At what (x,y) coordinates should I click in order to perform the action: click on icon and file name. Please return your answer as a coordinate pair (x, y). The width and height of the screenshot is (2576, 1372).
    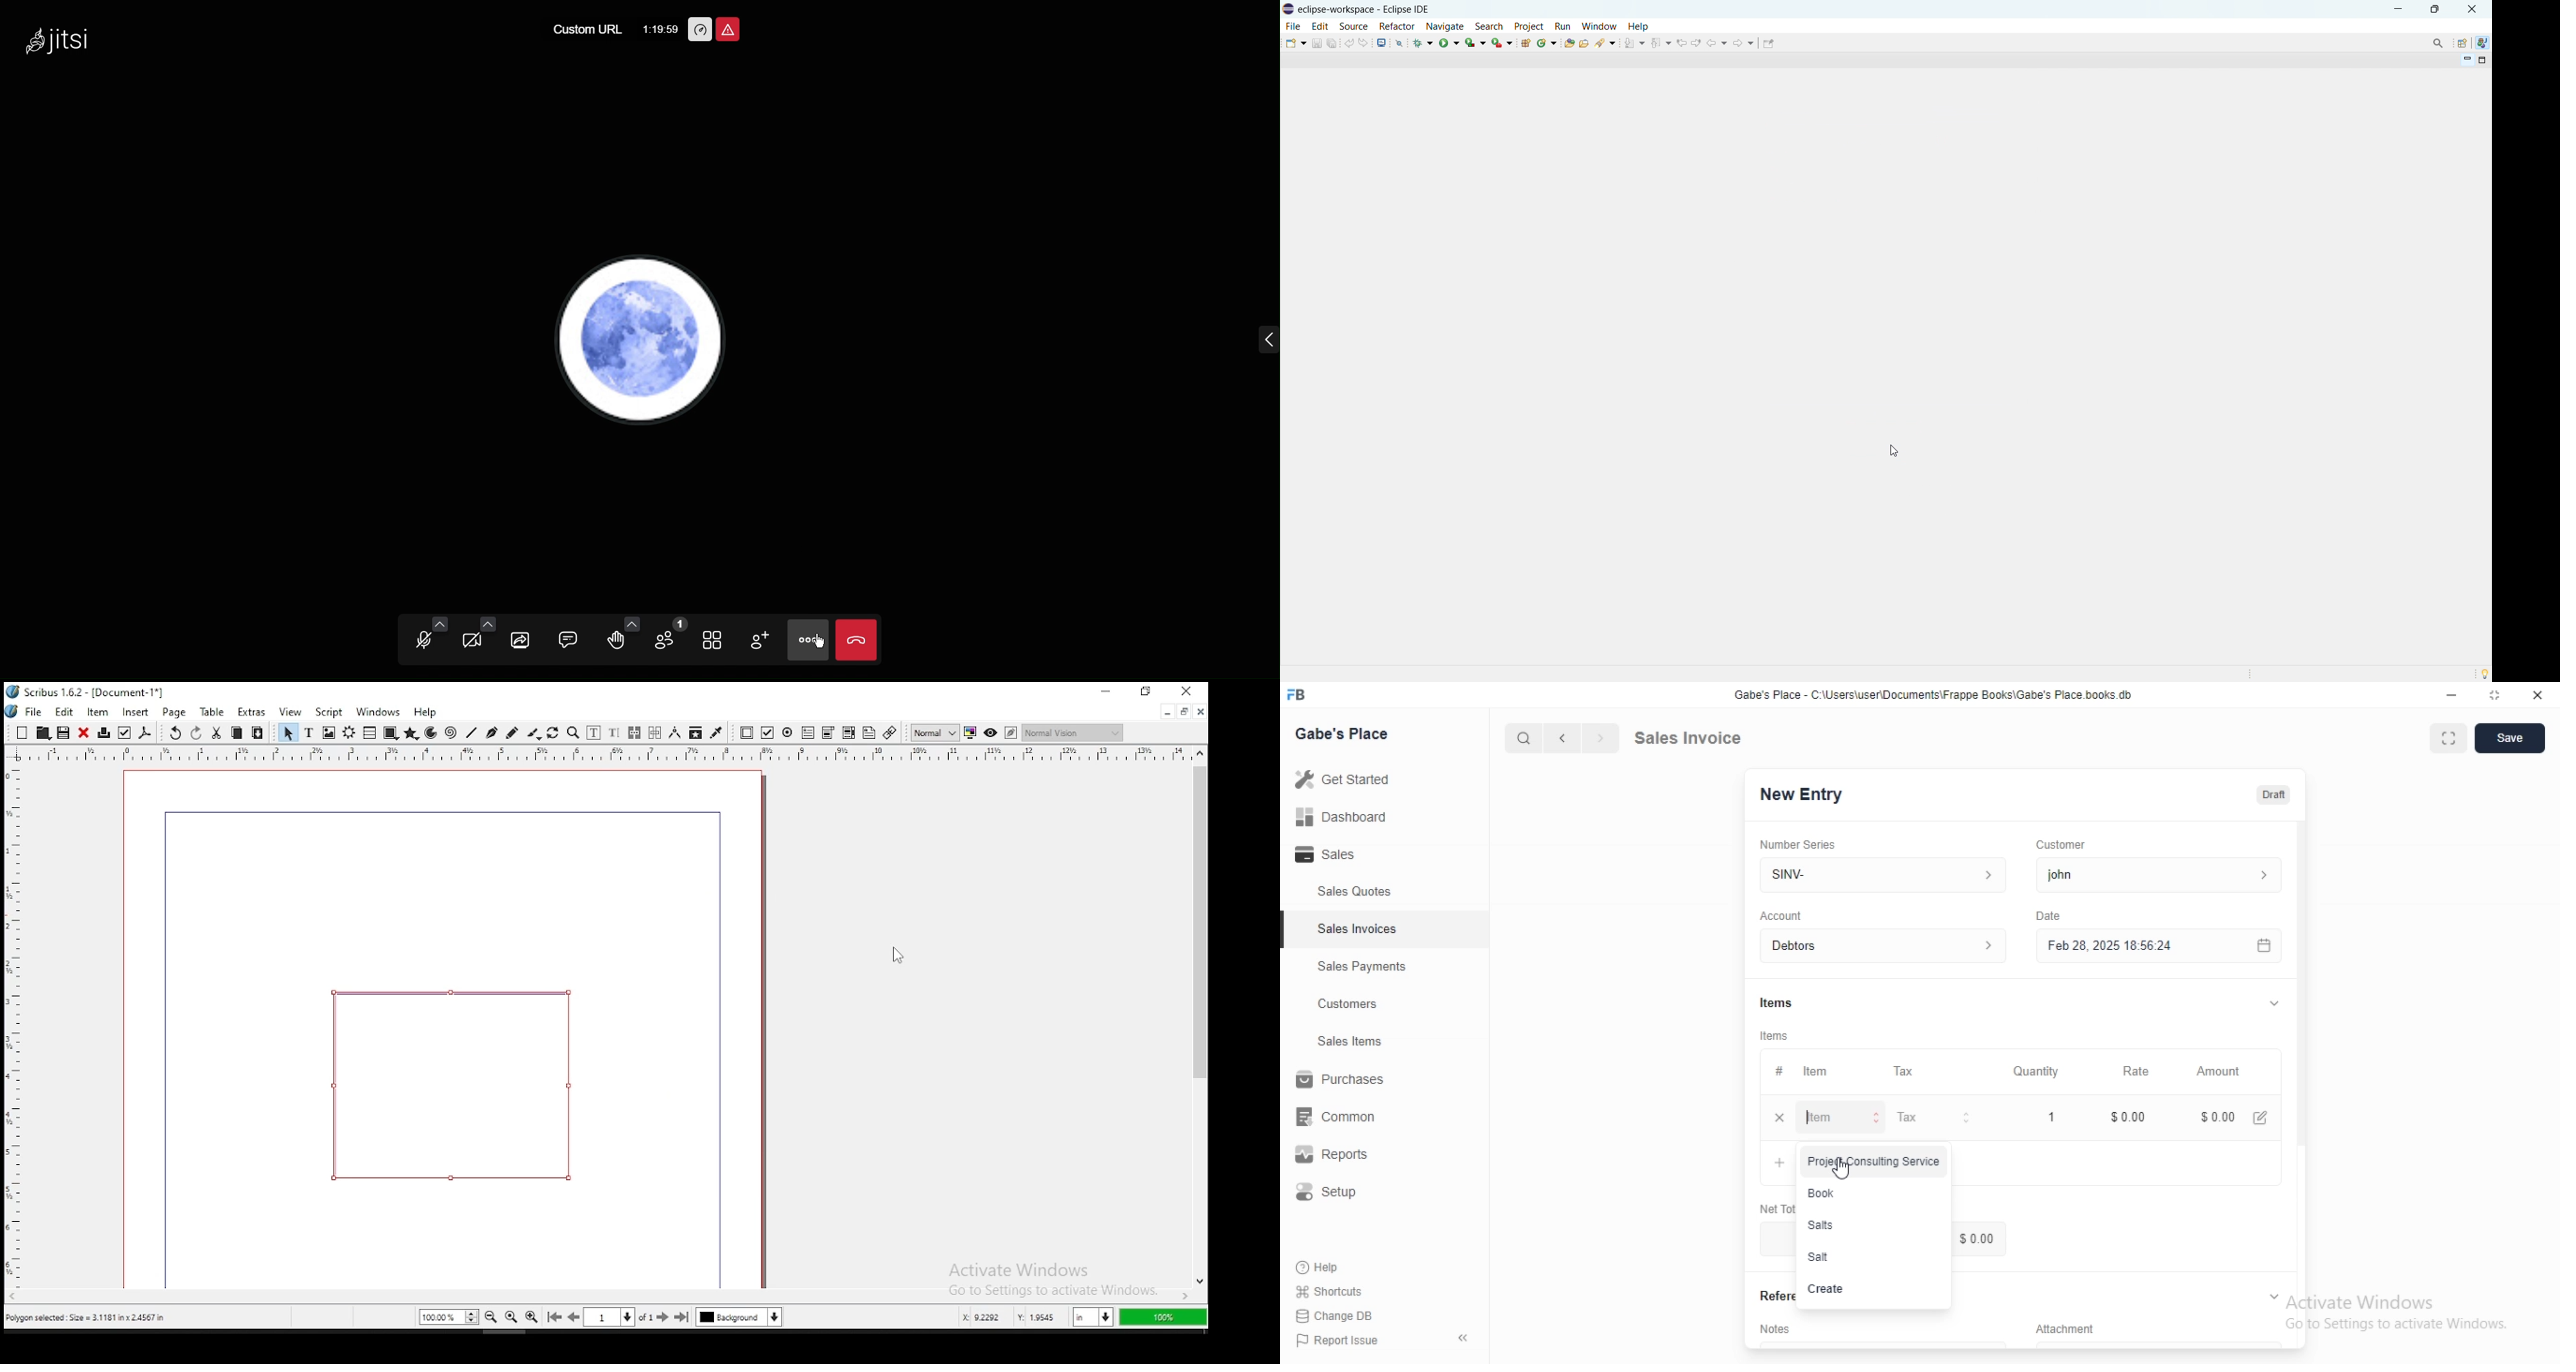
    Looking at the image, I should click on (86, 692).